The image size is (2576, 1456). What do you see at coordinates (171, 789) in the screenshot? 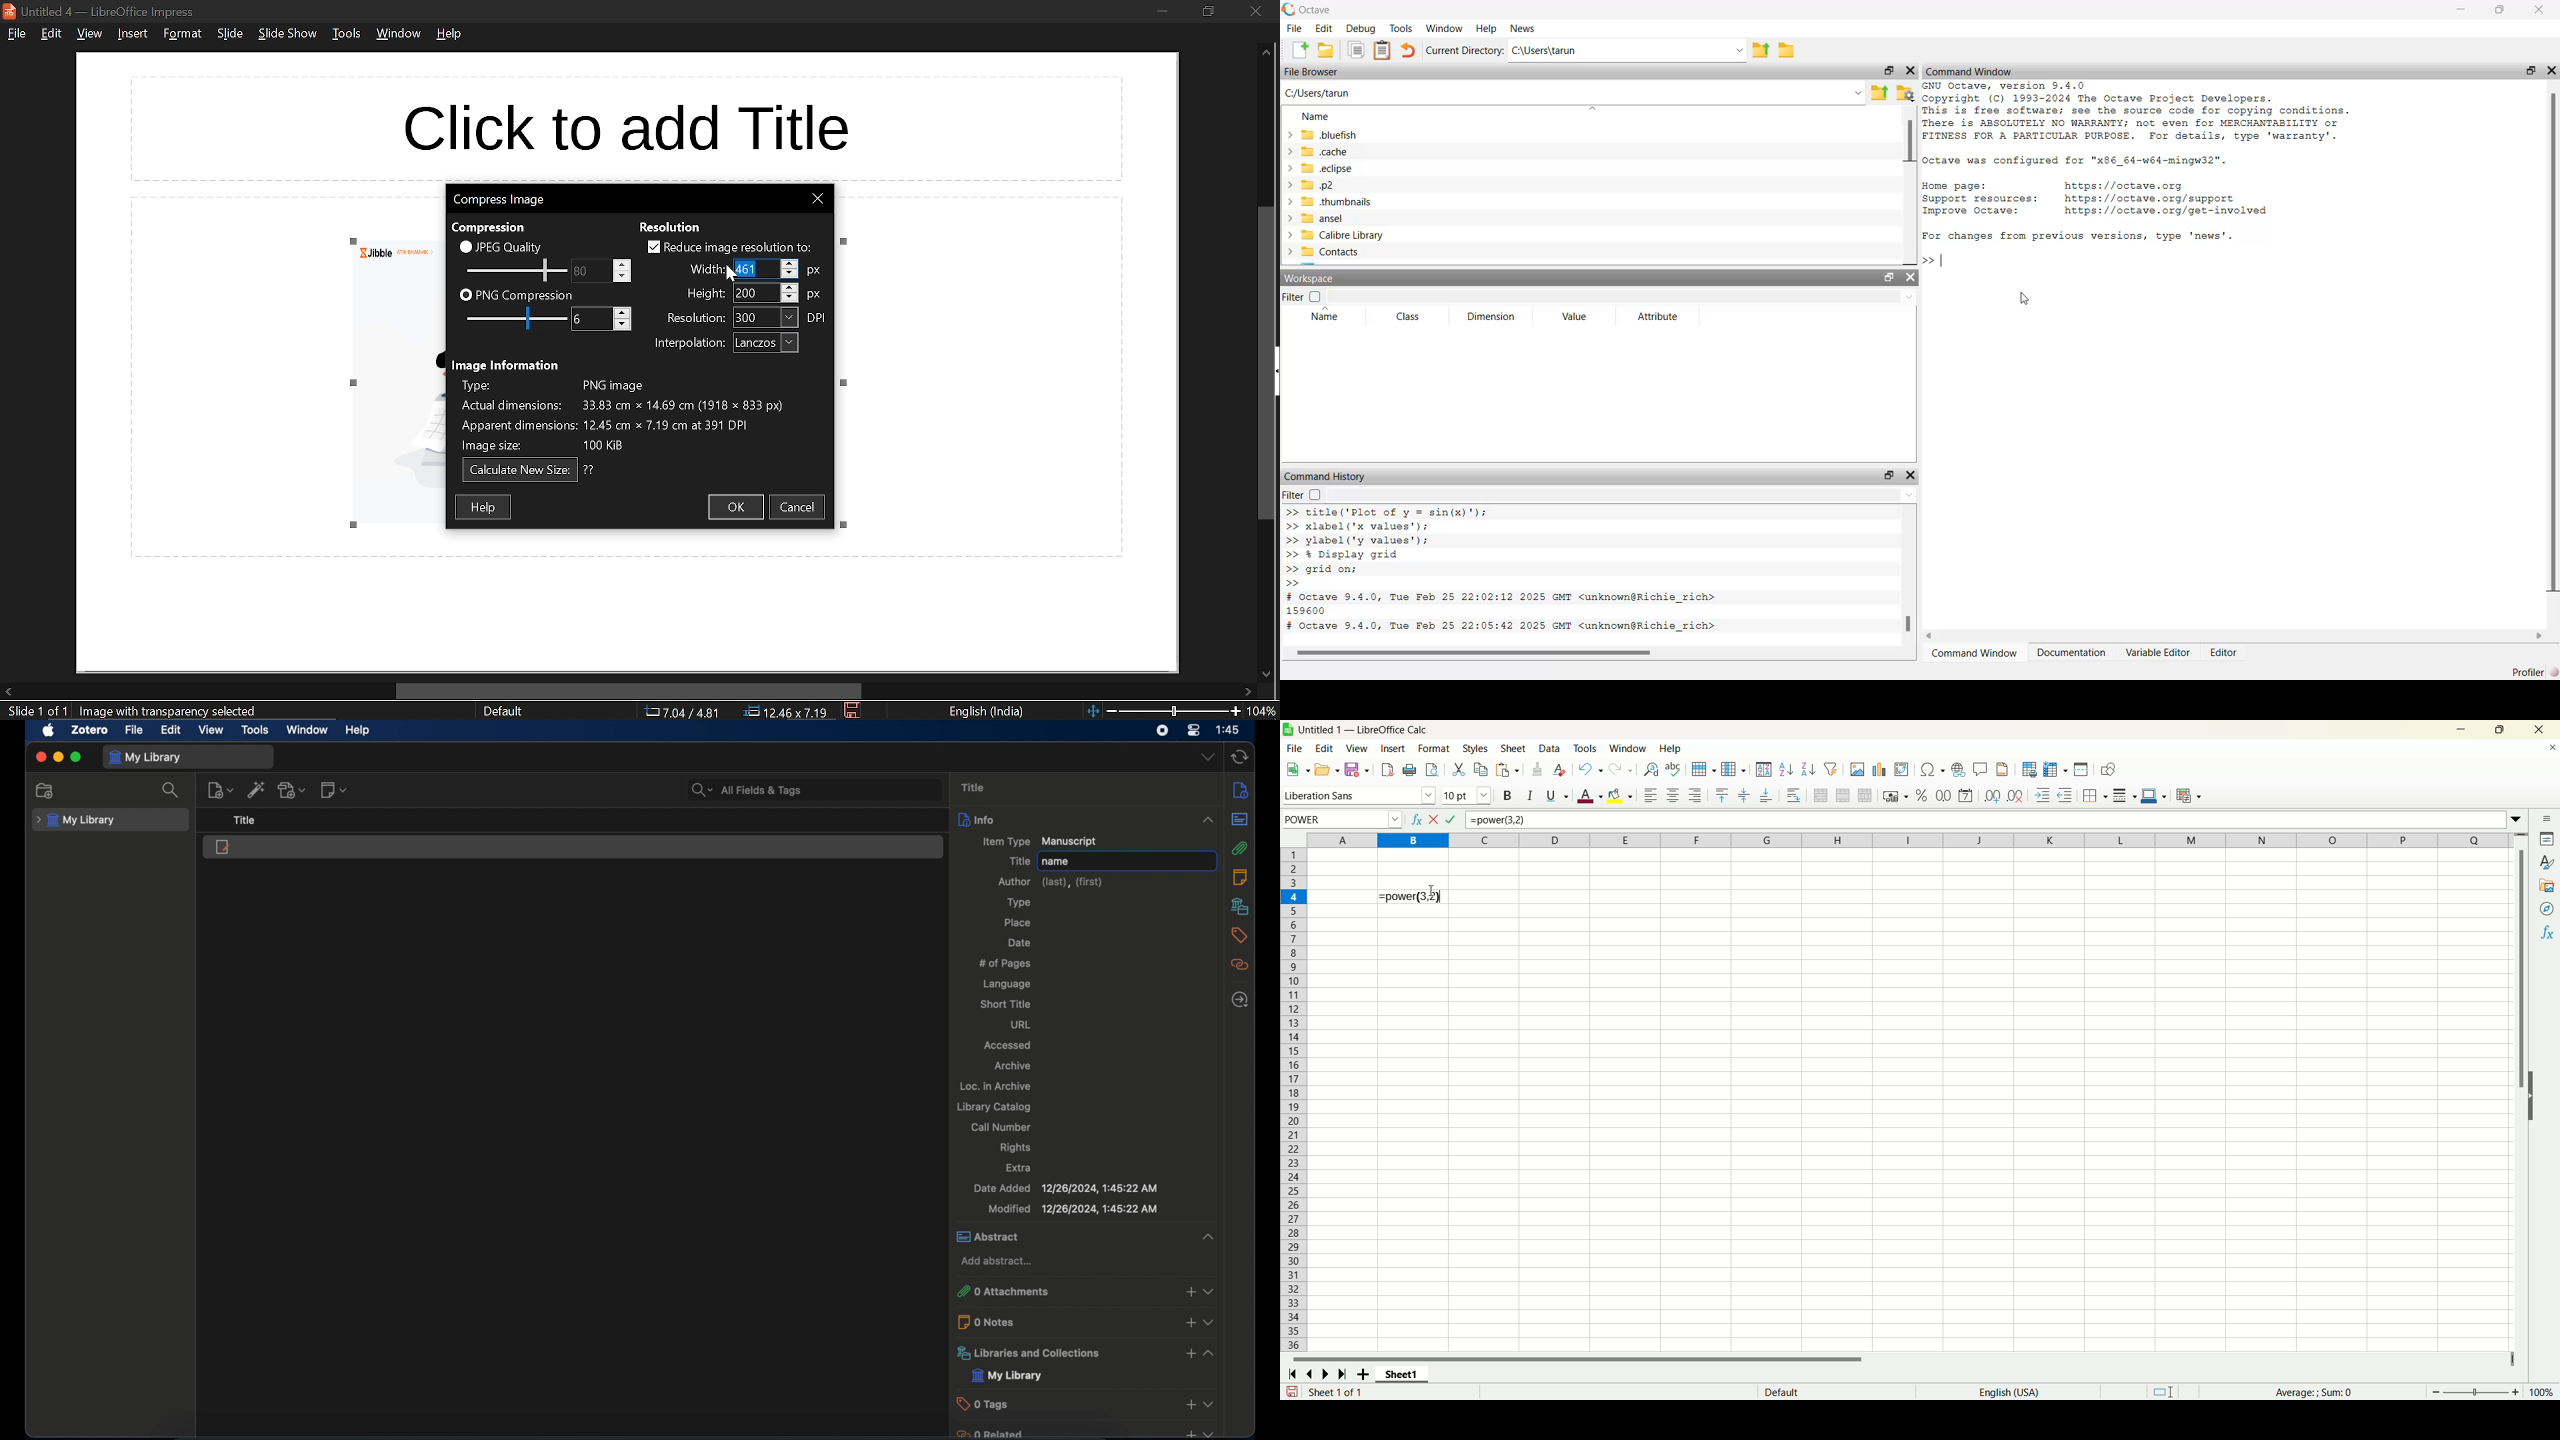
I see `search` at bounding box center [171, 789].